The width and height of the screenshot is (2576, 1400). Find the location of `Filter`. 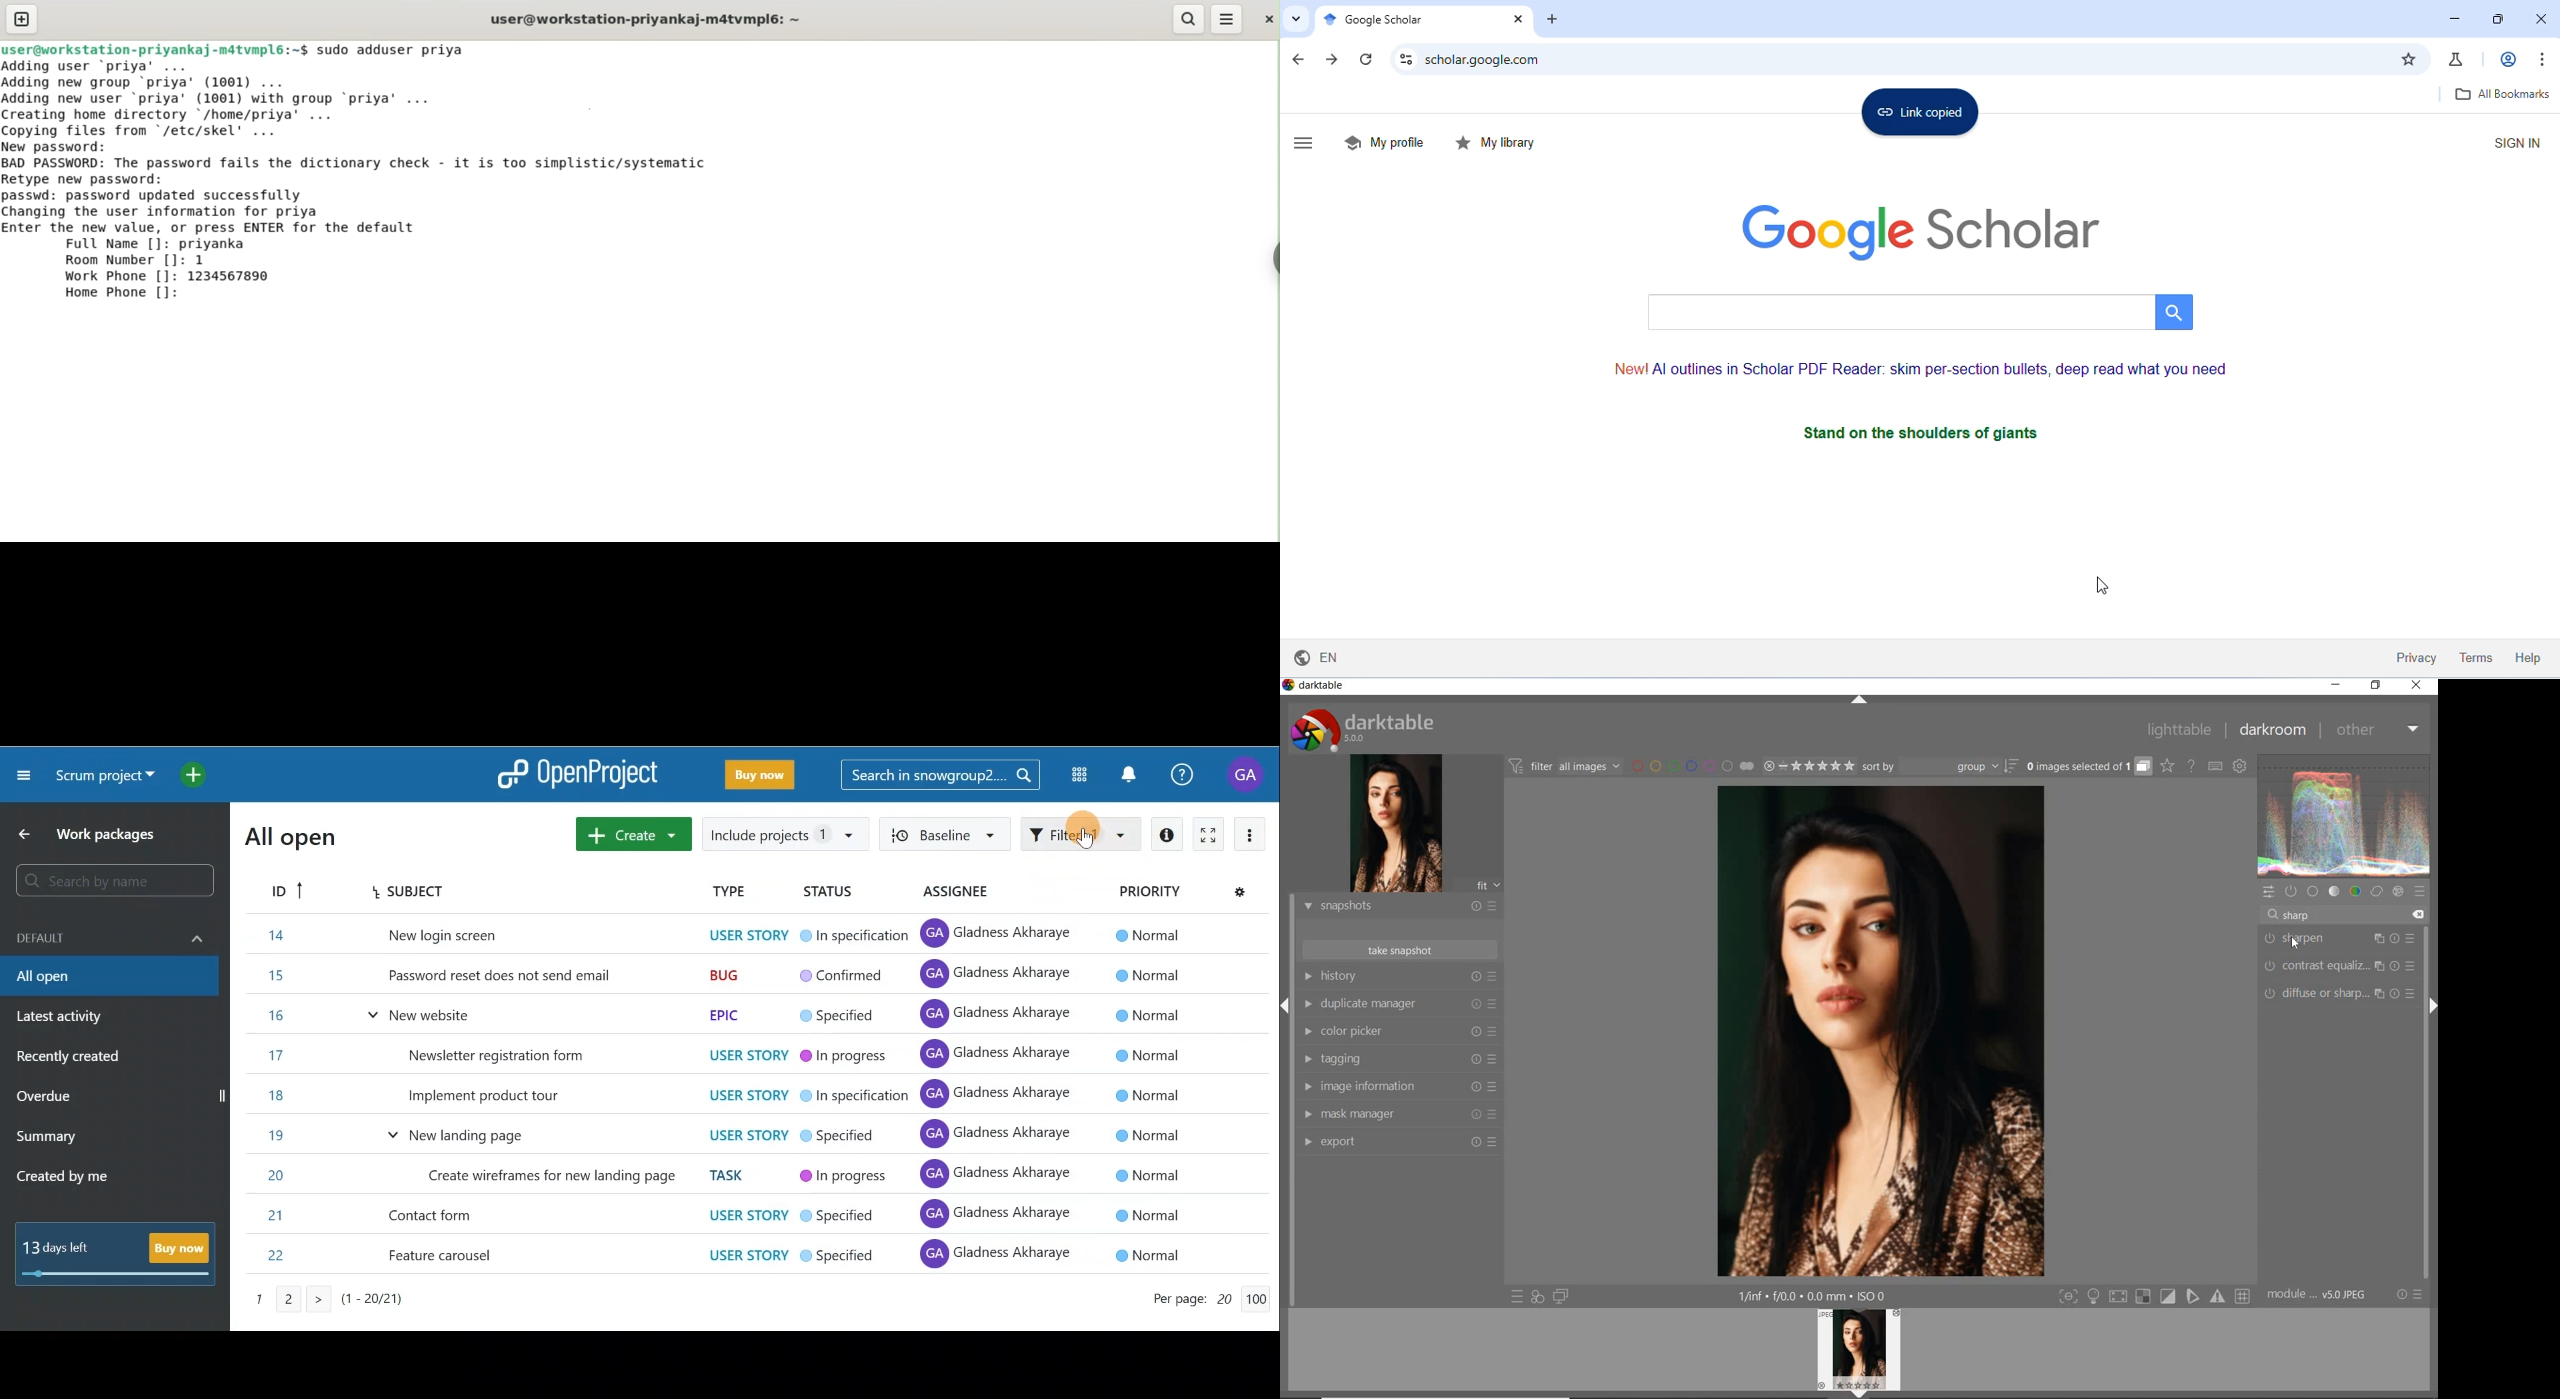

Filter is located at coordinates (1082, 832).